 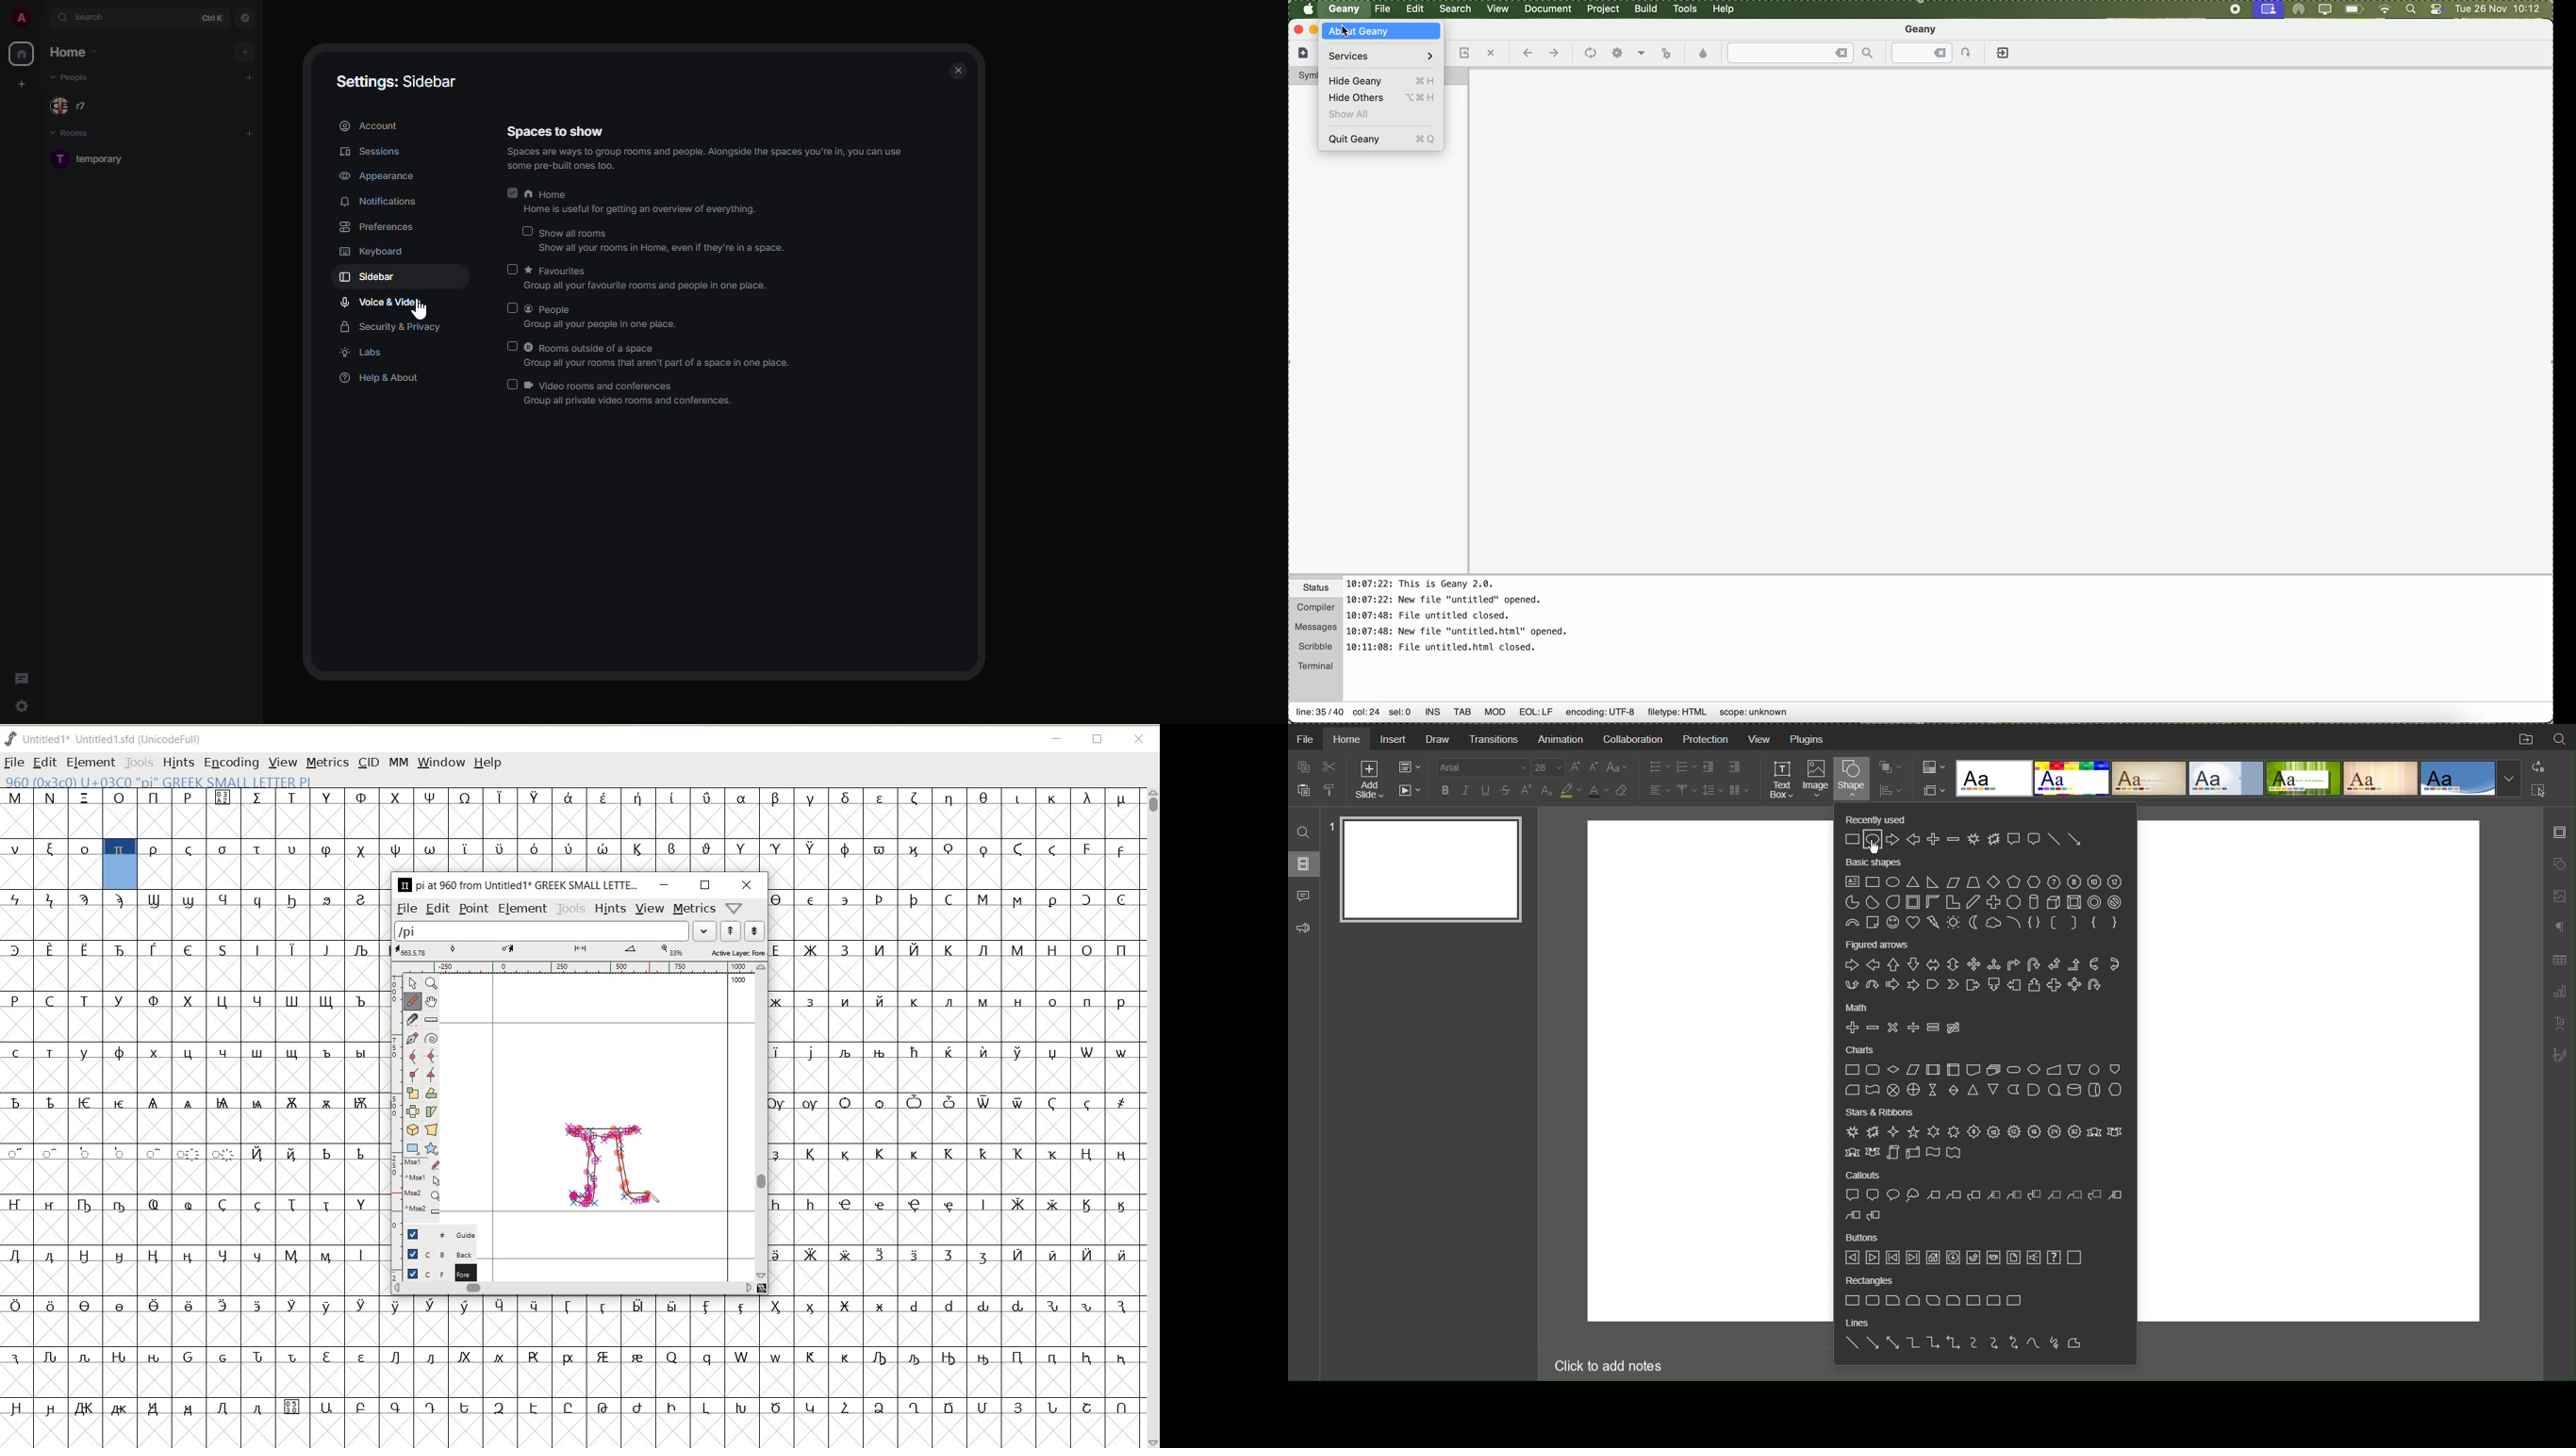 I want to click on Slide Settings, so click(x=1408, y=768).